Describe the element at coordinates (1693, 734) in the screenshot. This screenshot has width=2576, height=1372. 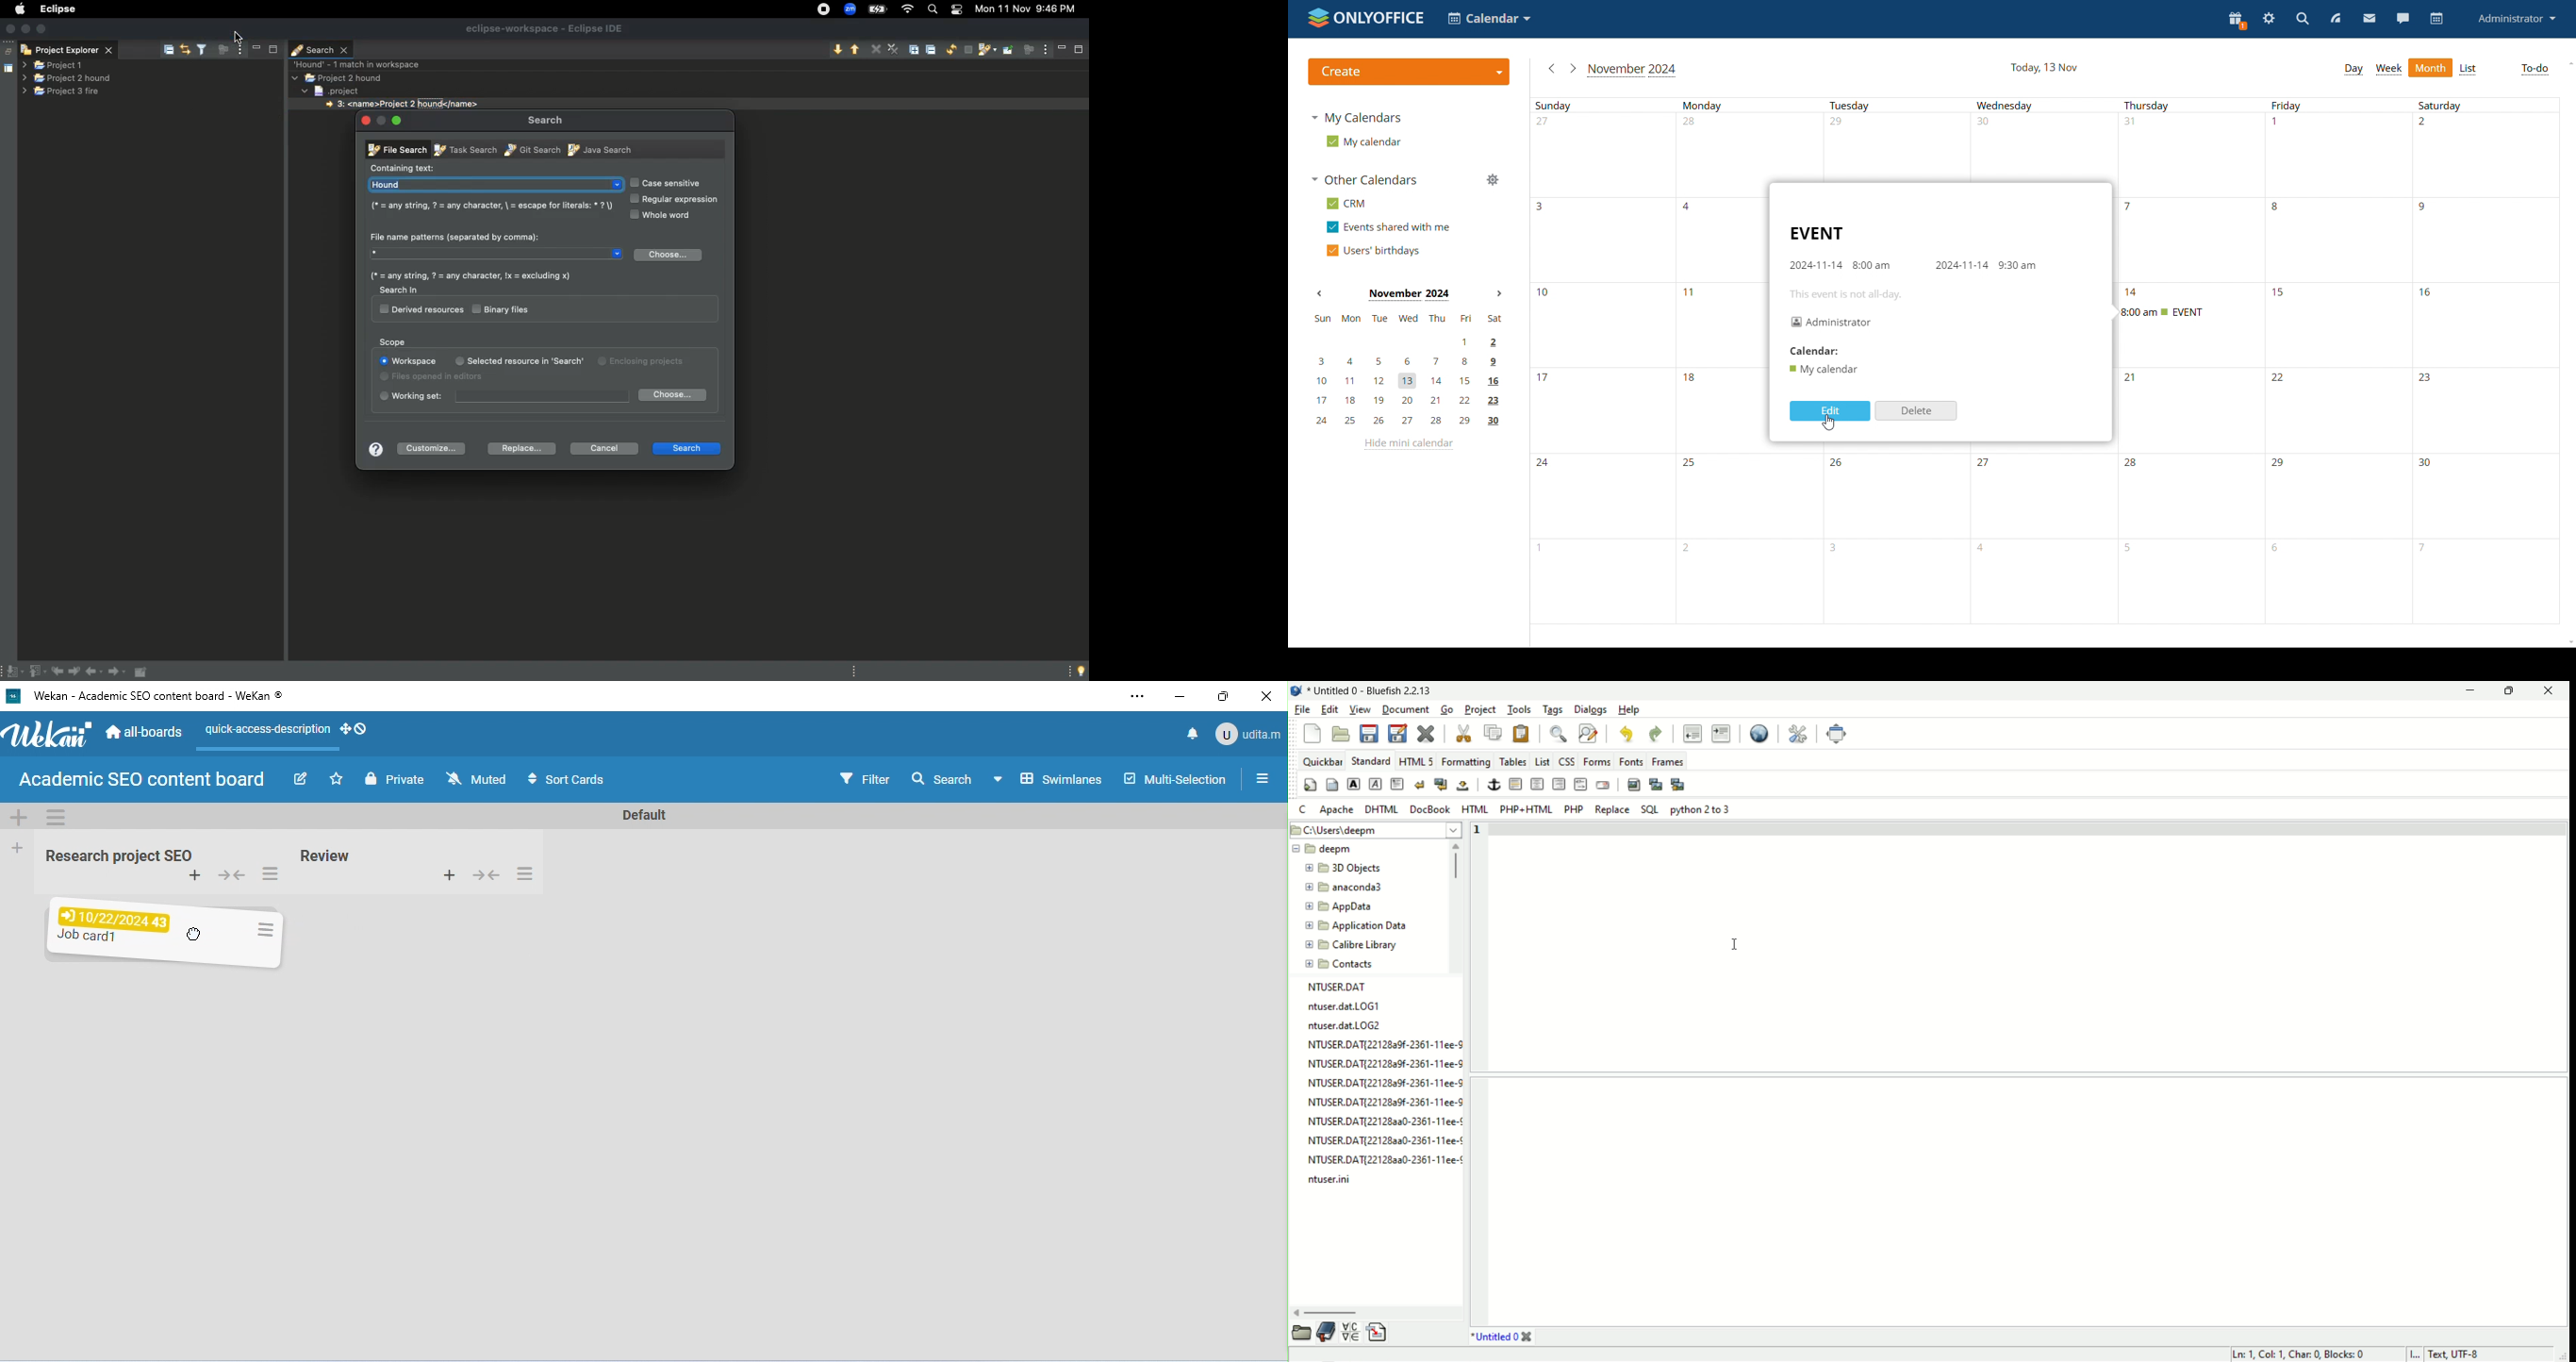
I see `unindent` at that location.